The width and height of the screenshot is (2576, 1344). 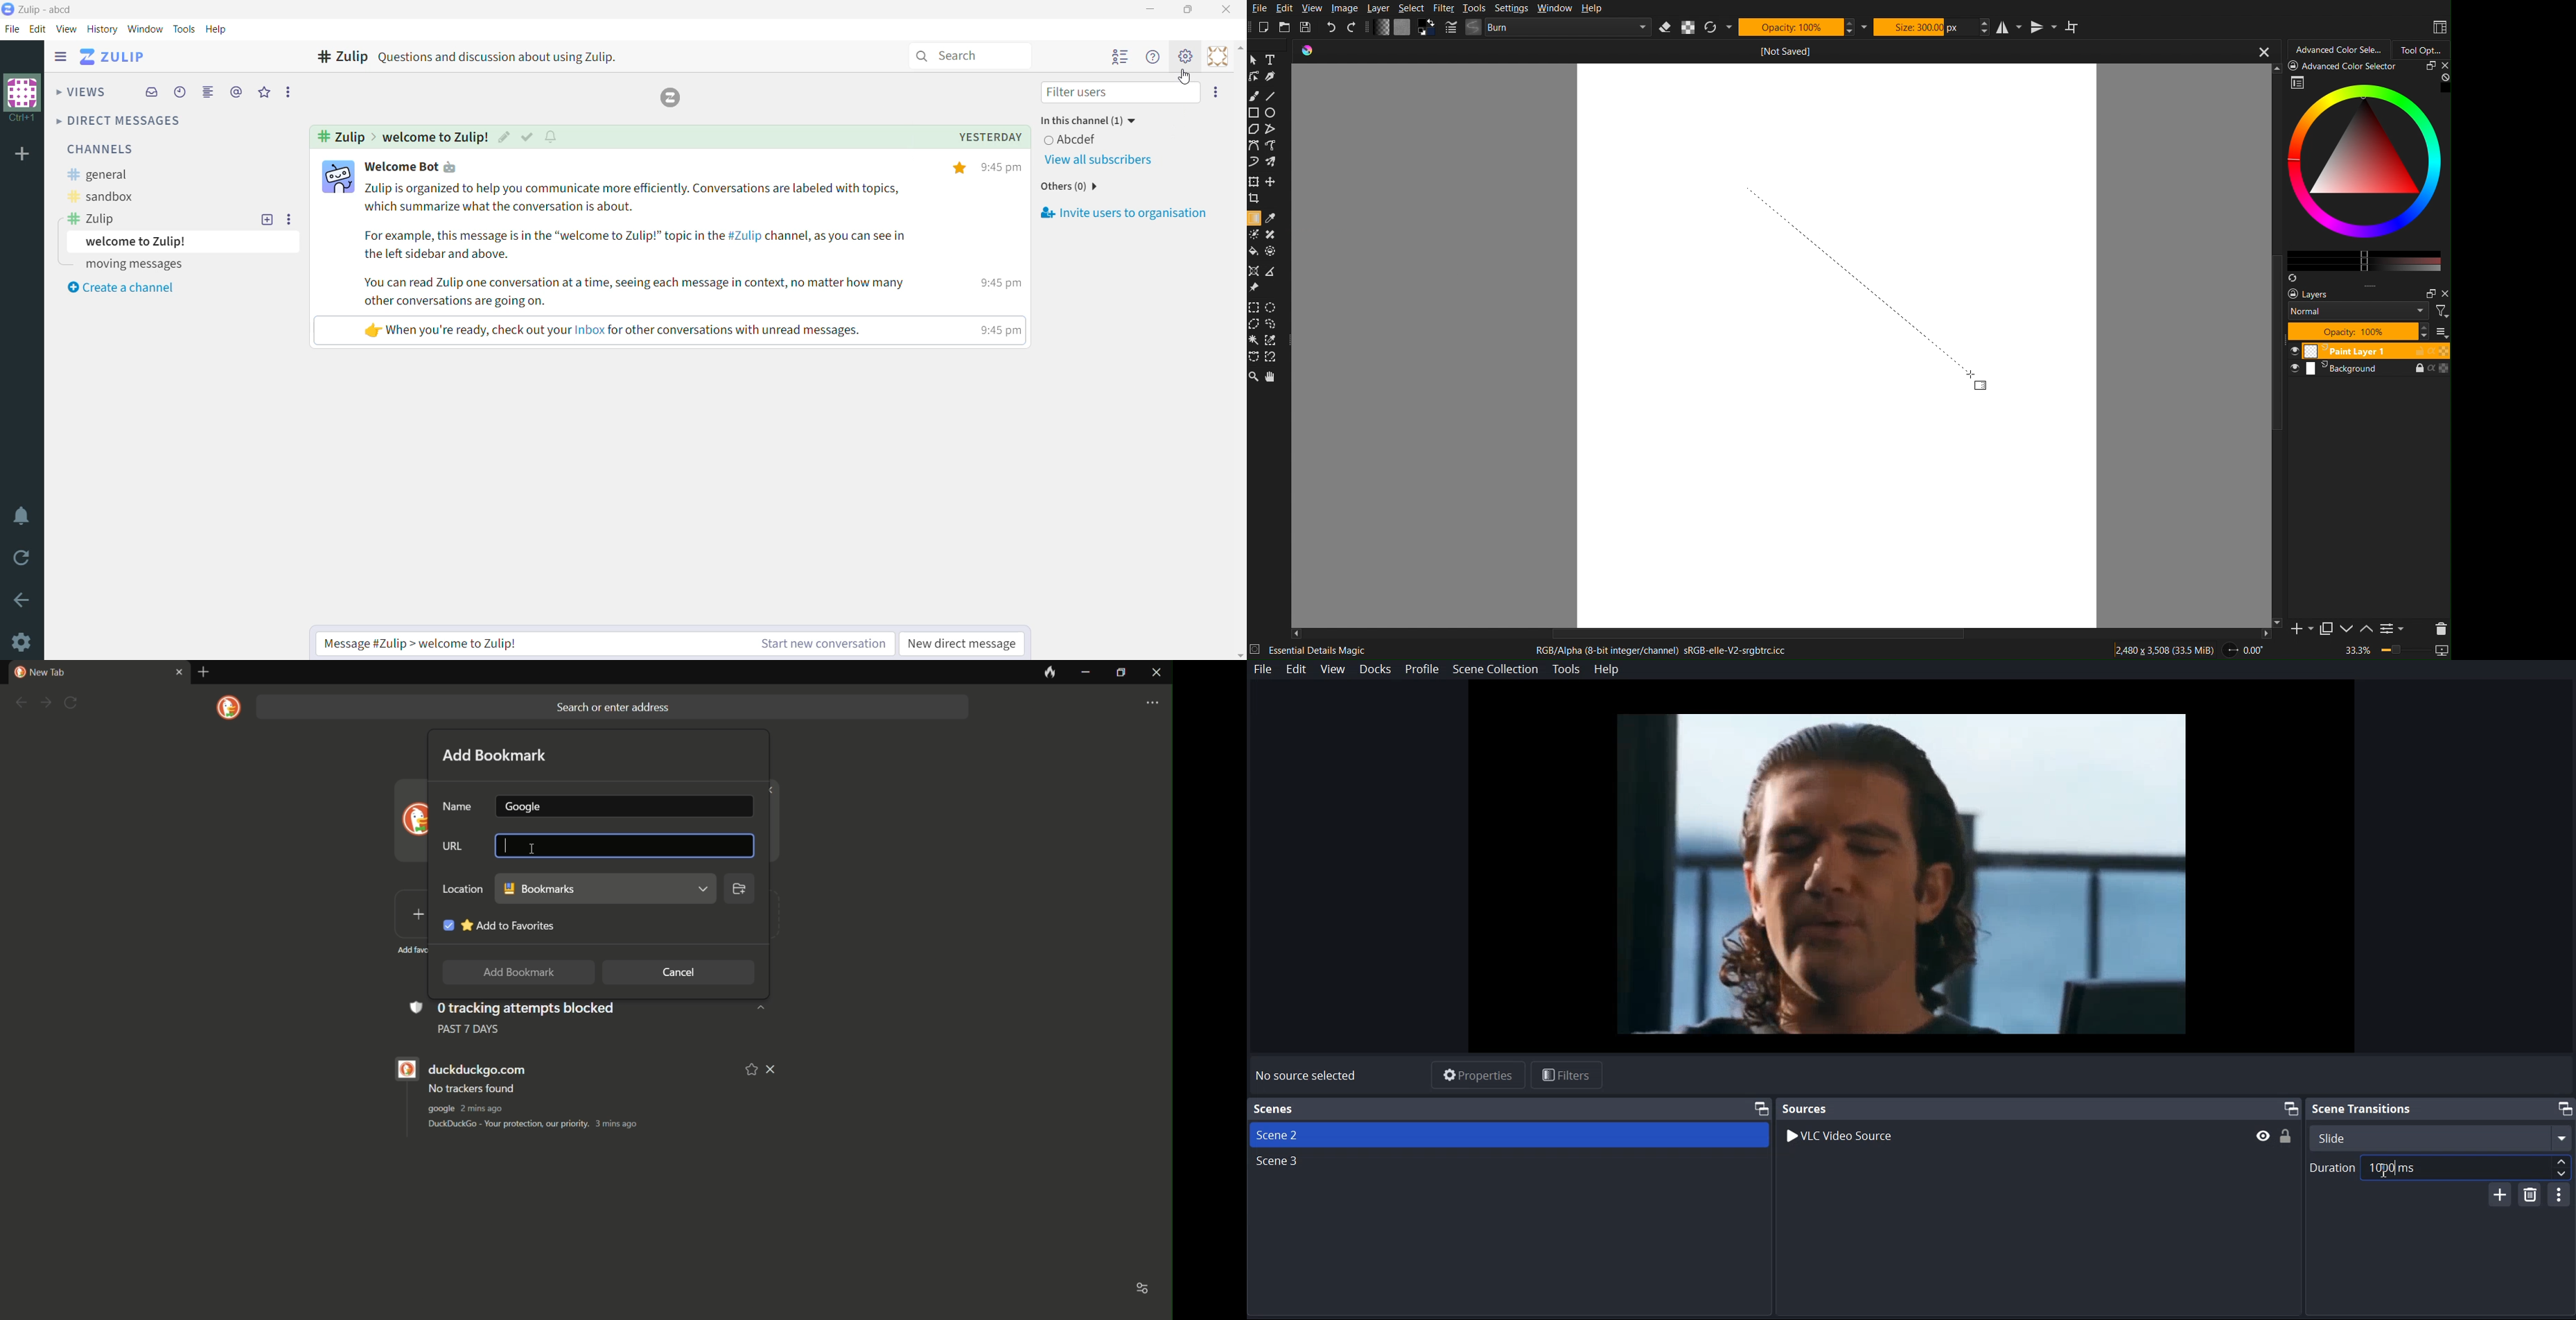 What do you see at coordinates (1123, 214) in the screenshot?
I see `Invite users to organization` at bounding box center [1123, 214].